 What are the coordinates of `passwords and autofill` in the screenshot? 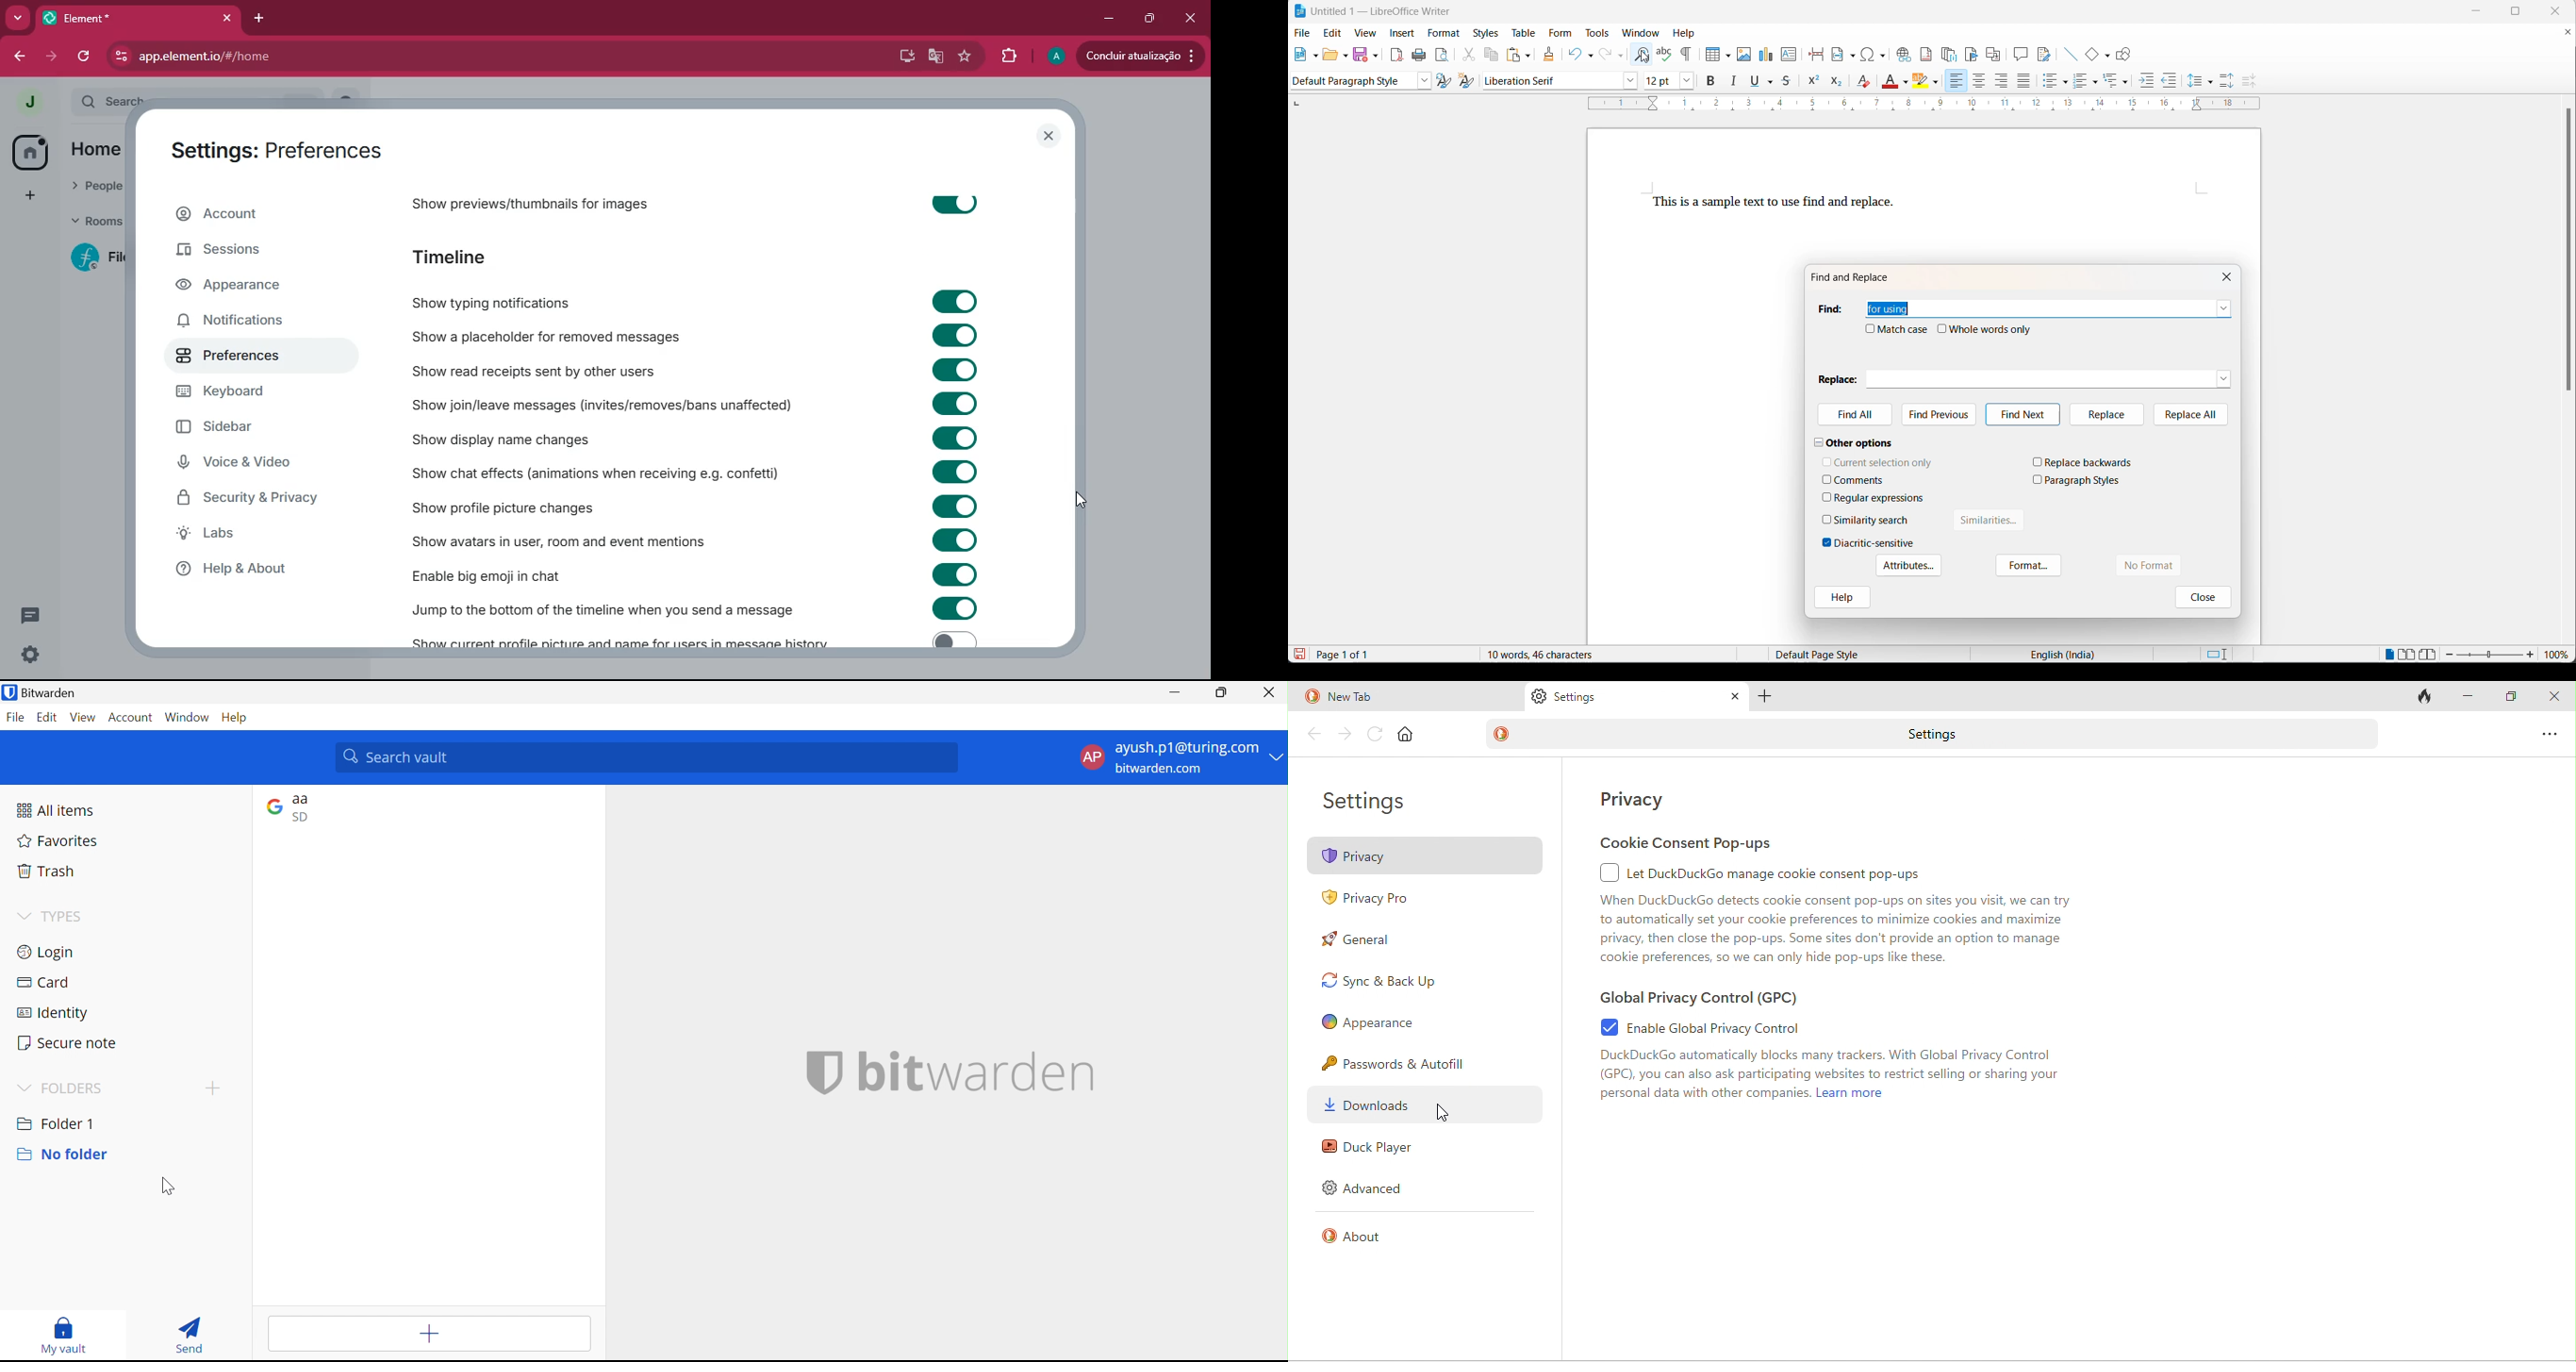 It's located at (1408, 1066).